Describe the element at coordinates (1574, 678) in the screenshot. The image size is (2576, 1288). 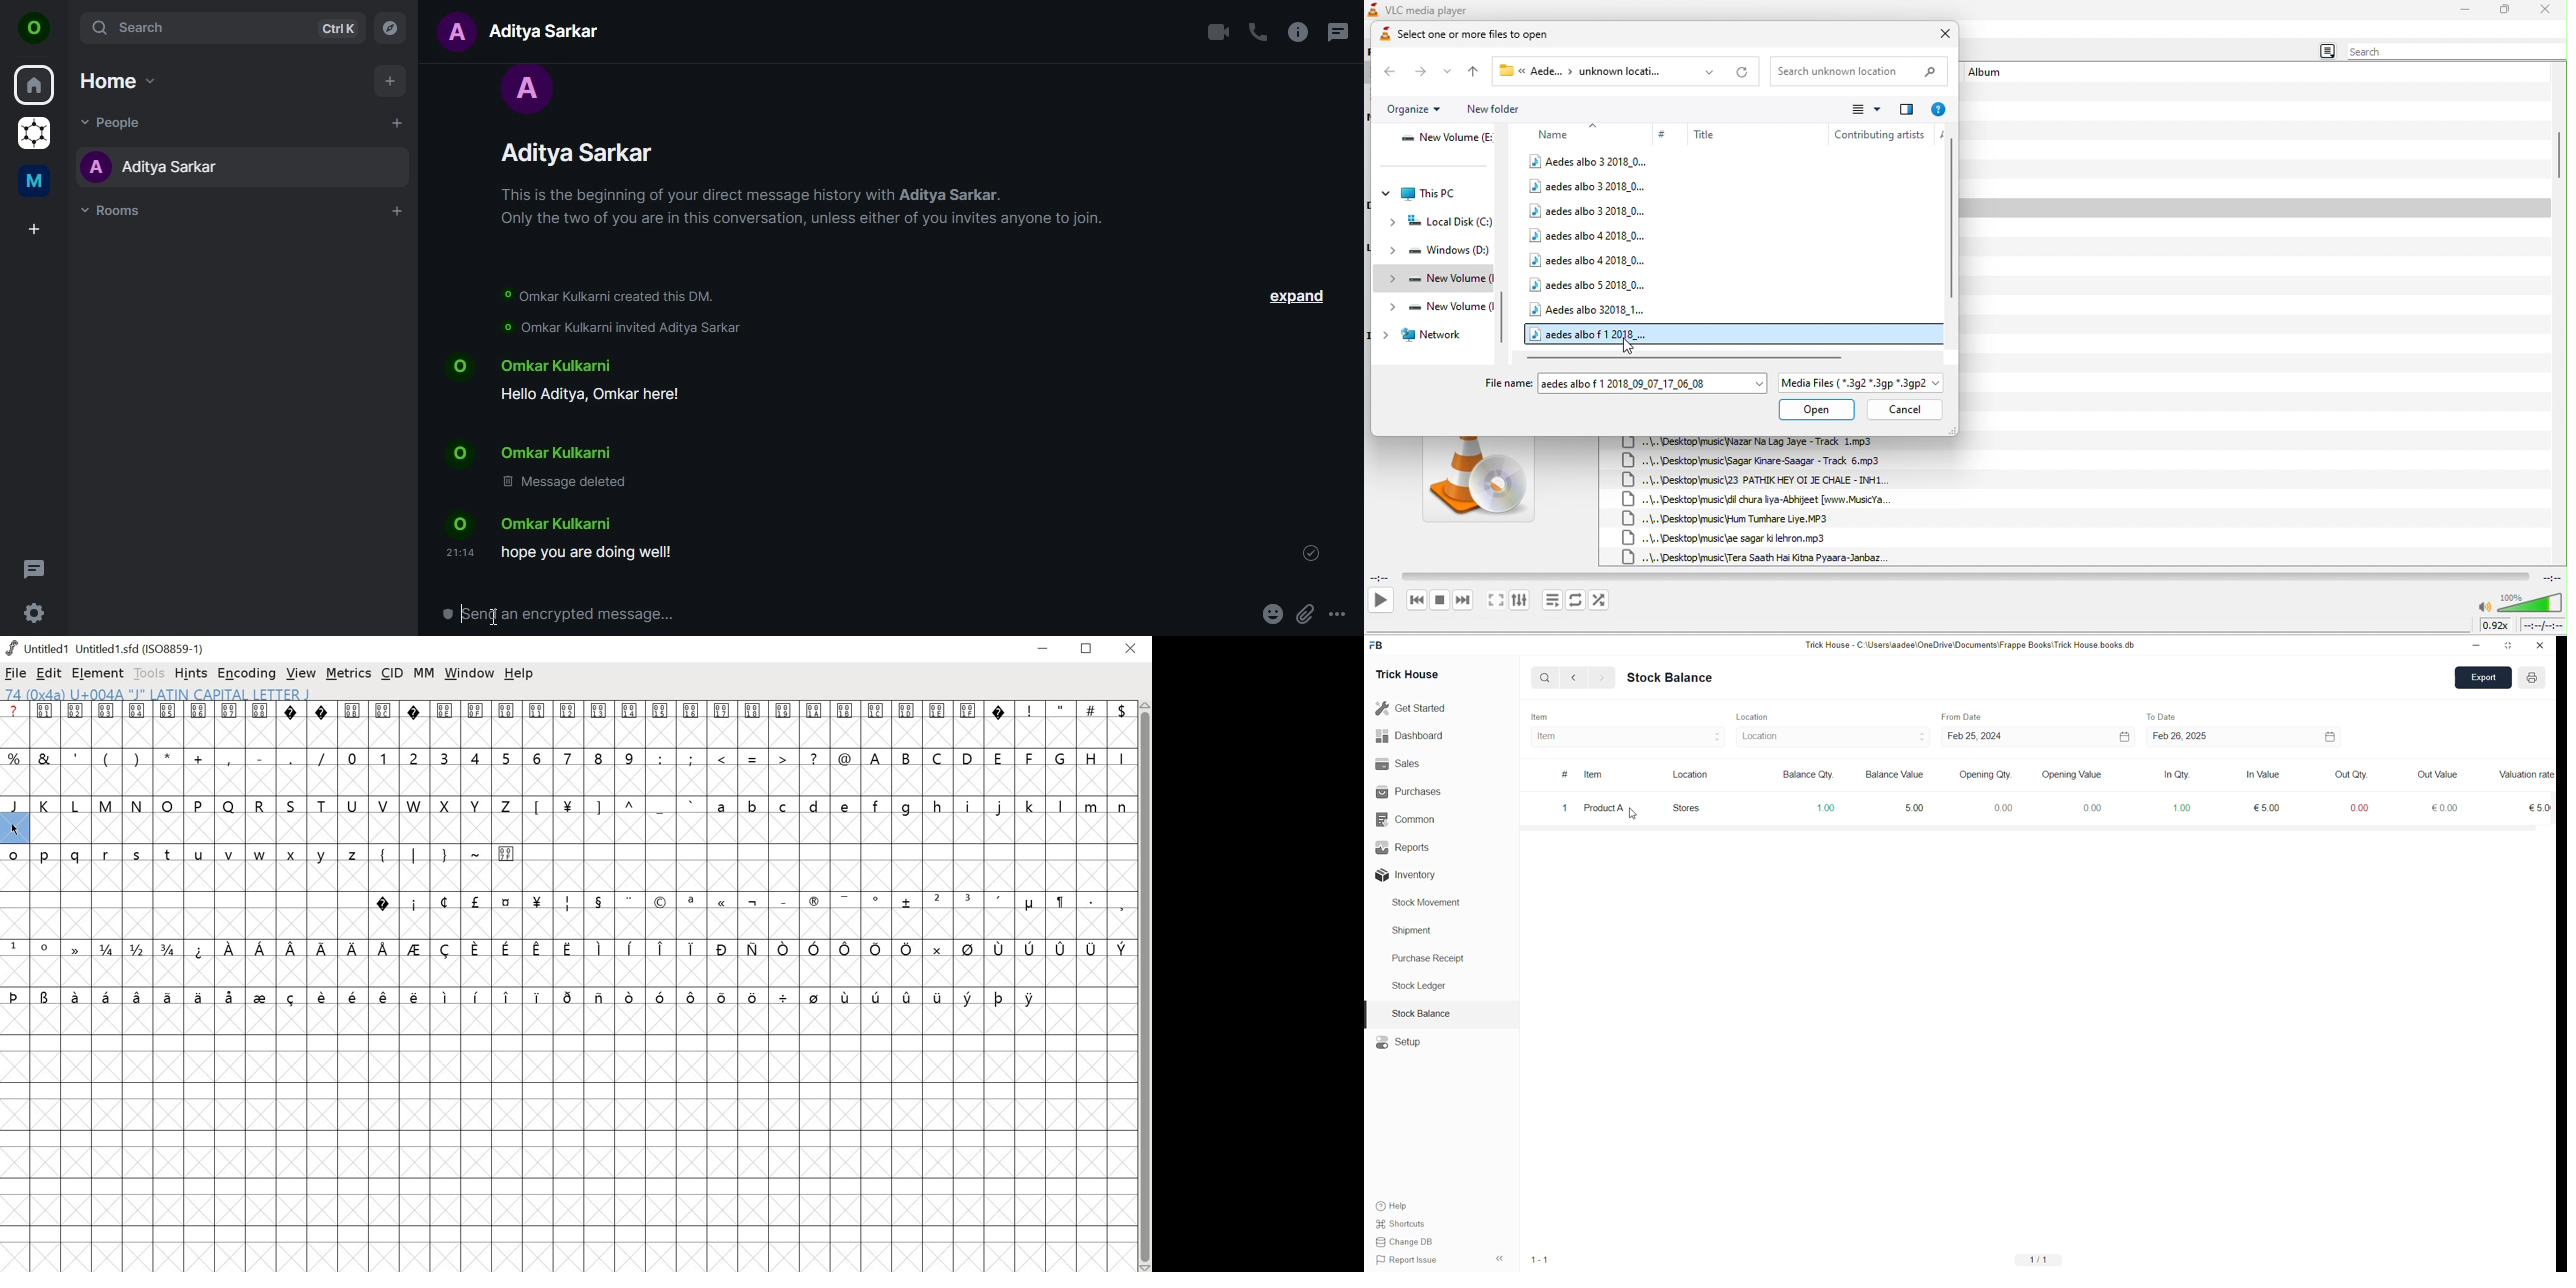
I see `Back` at that location.